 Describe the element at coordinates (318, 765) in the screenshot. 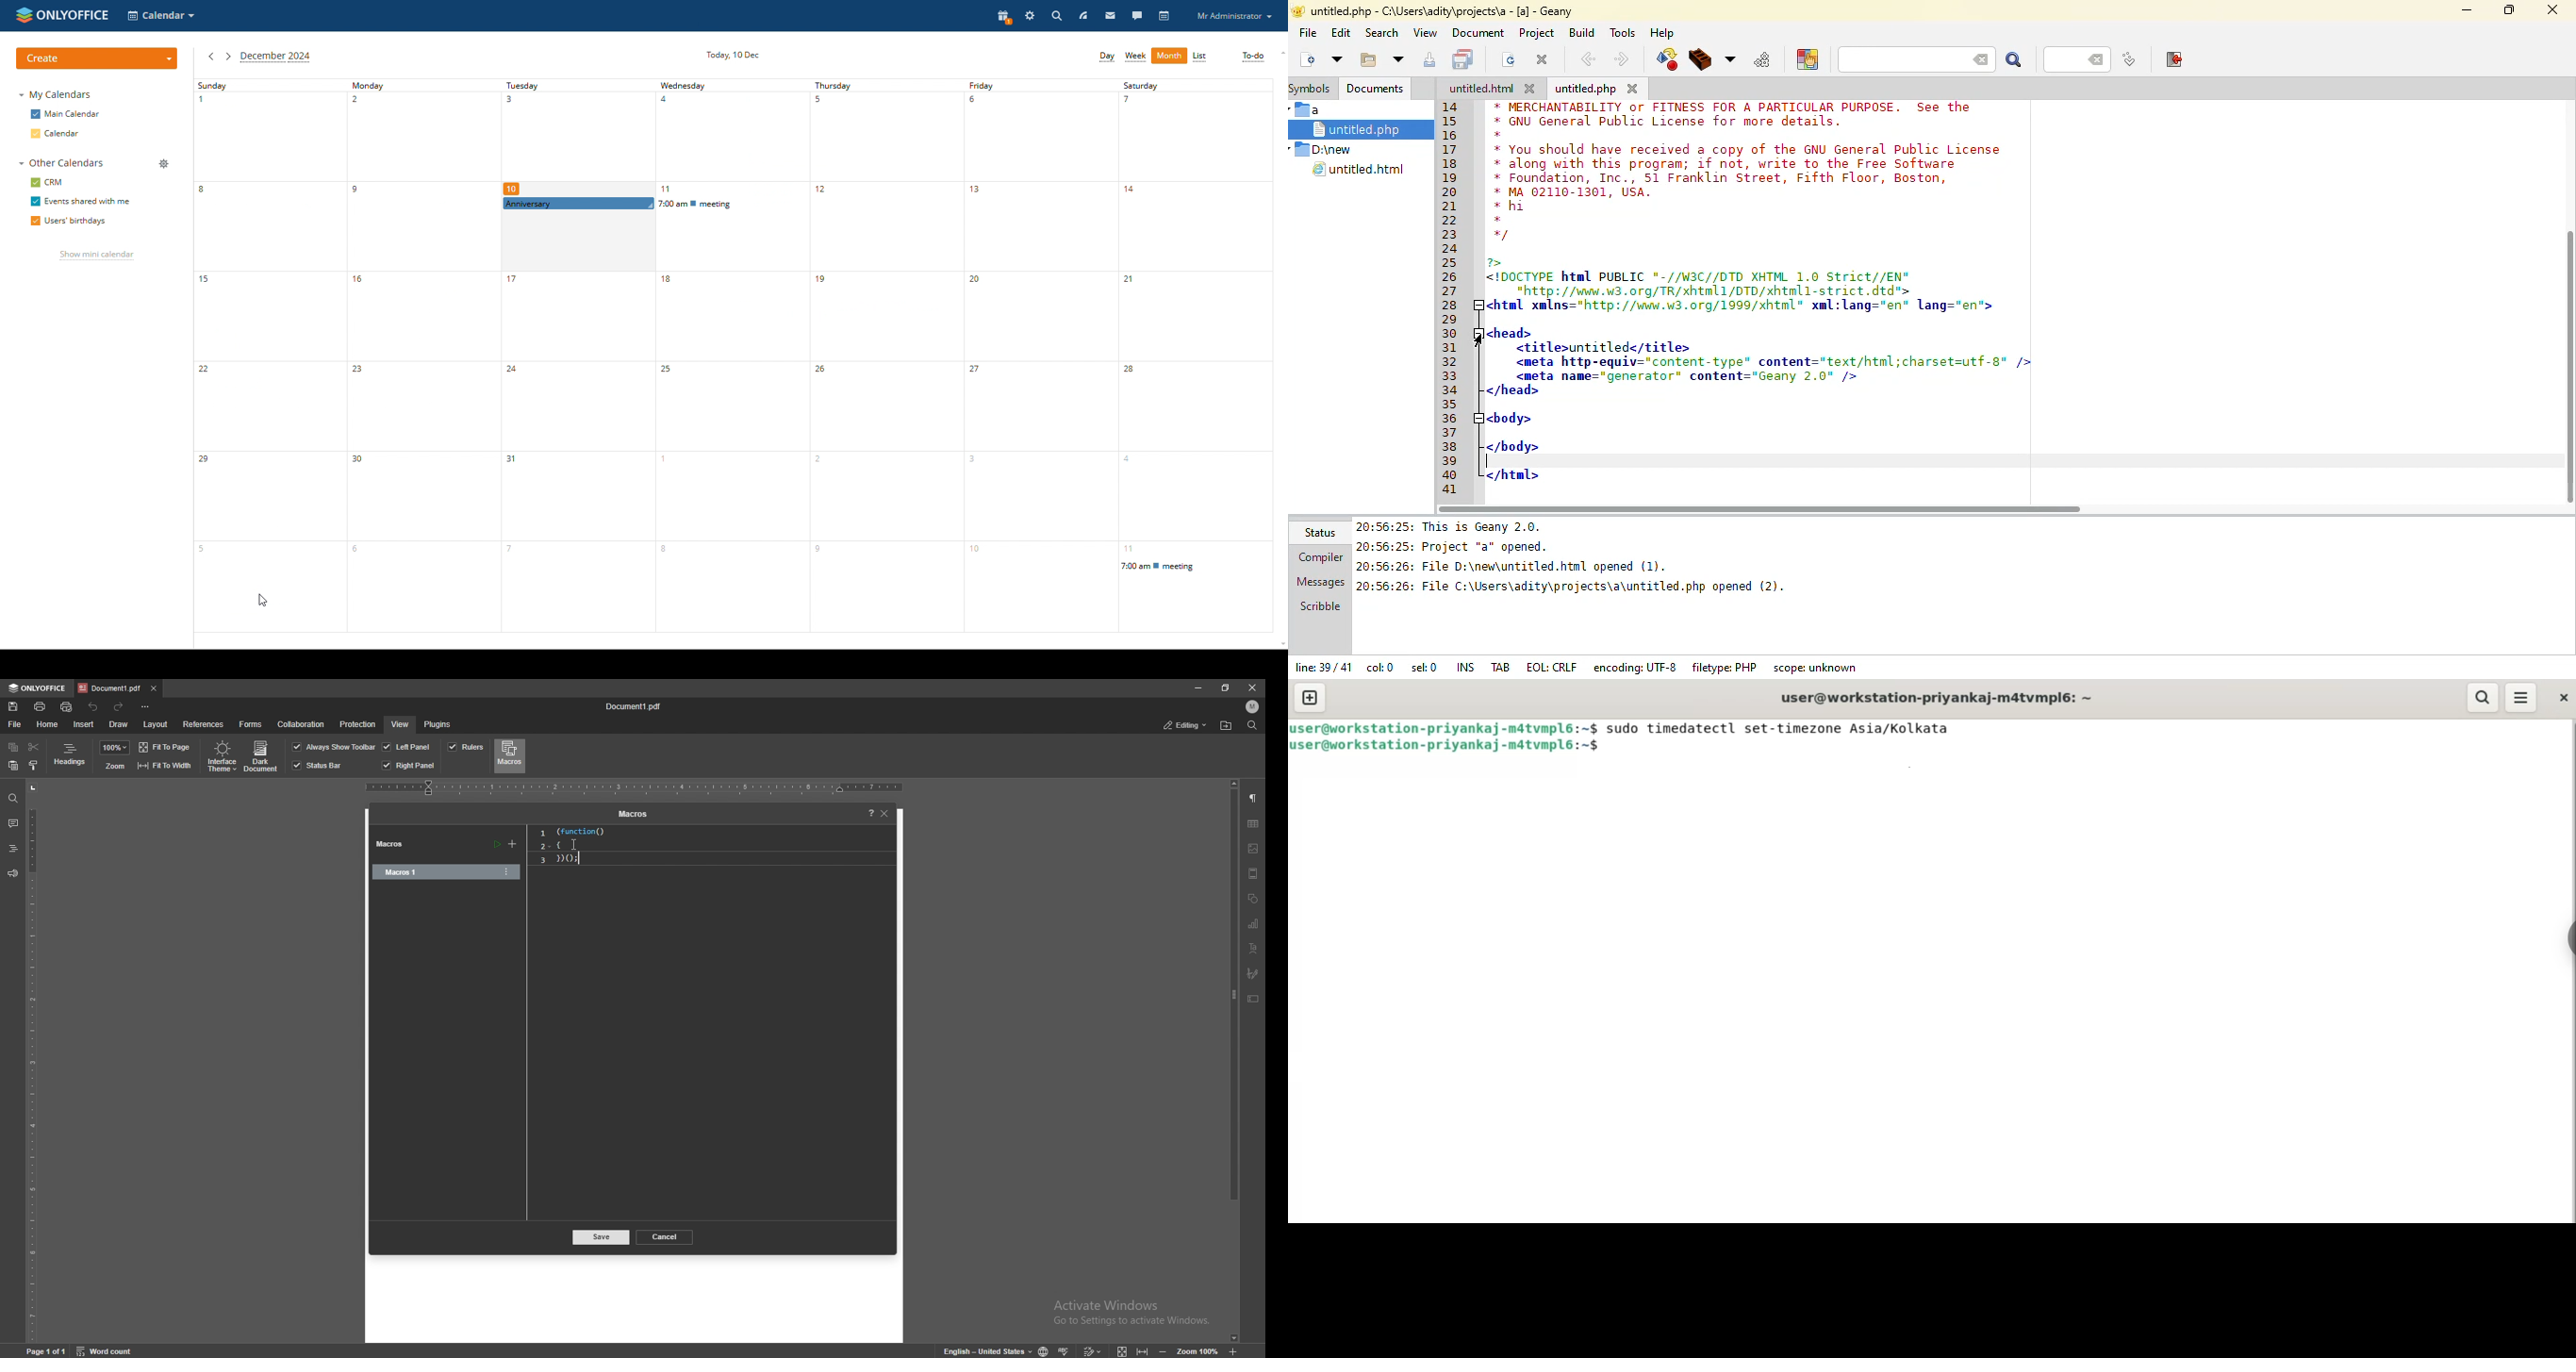

I see `status bar` at that location.